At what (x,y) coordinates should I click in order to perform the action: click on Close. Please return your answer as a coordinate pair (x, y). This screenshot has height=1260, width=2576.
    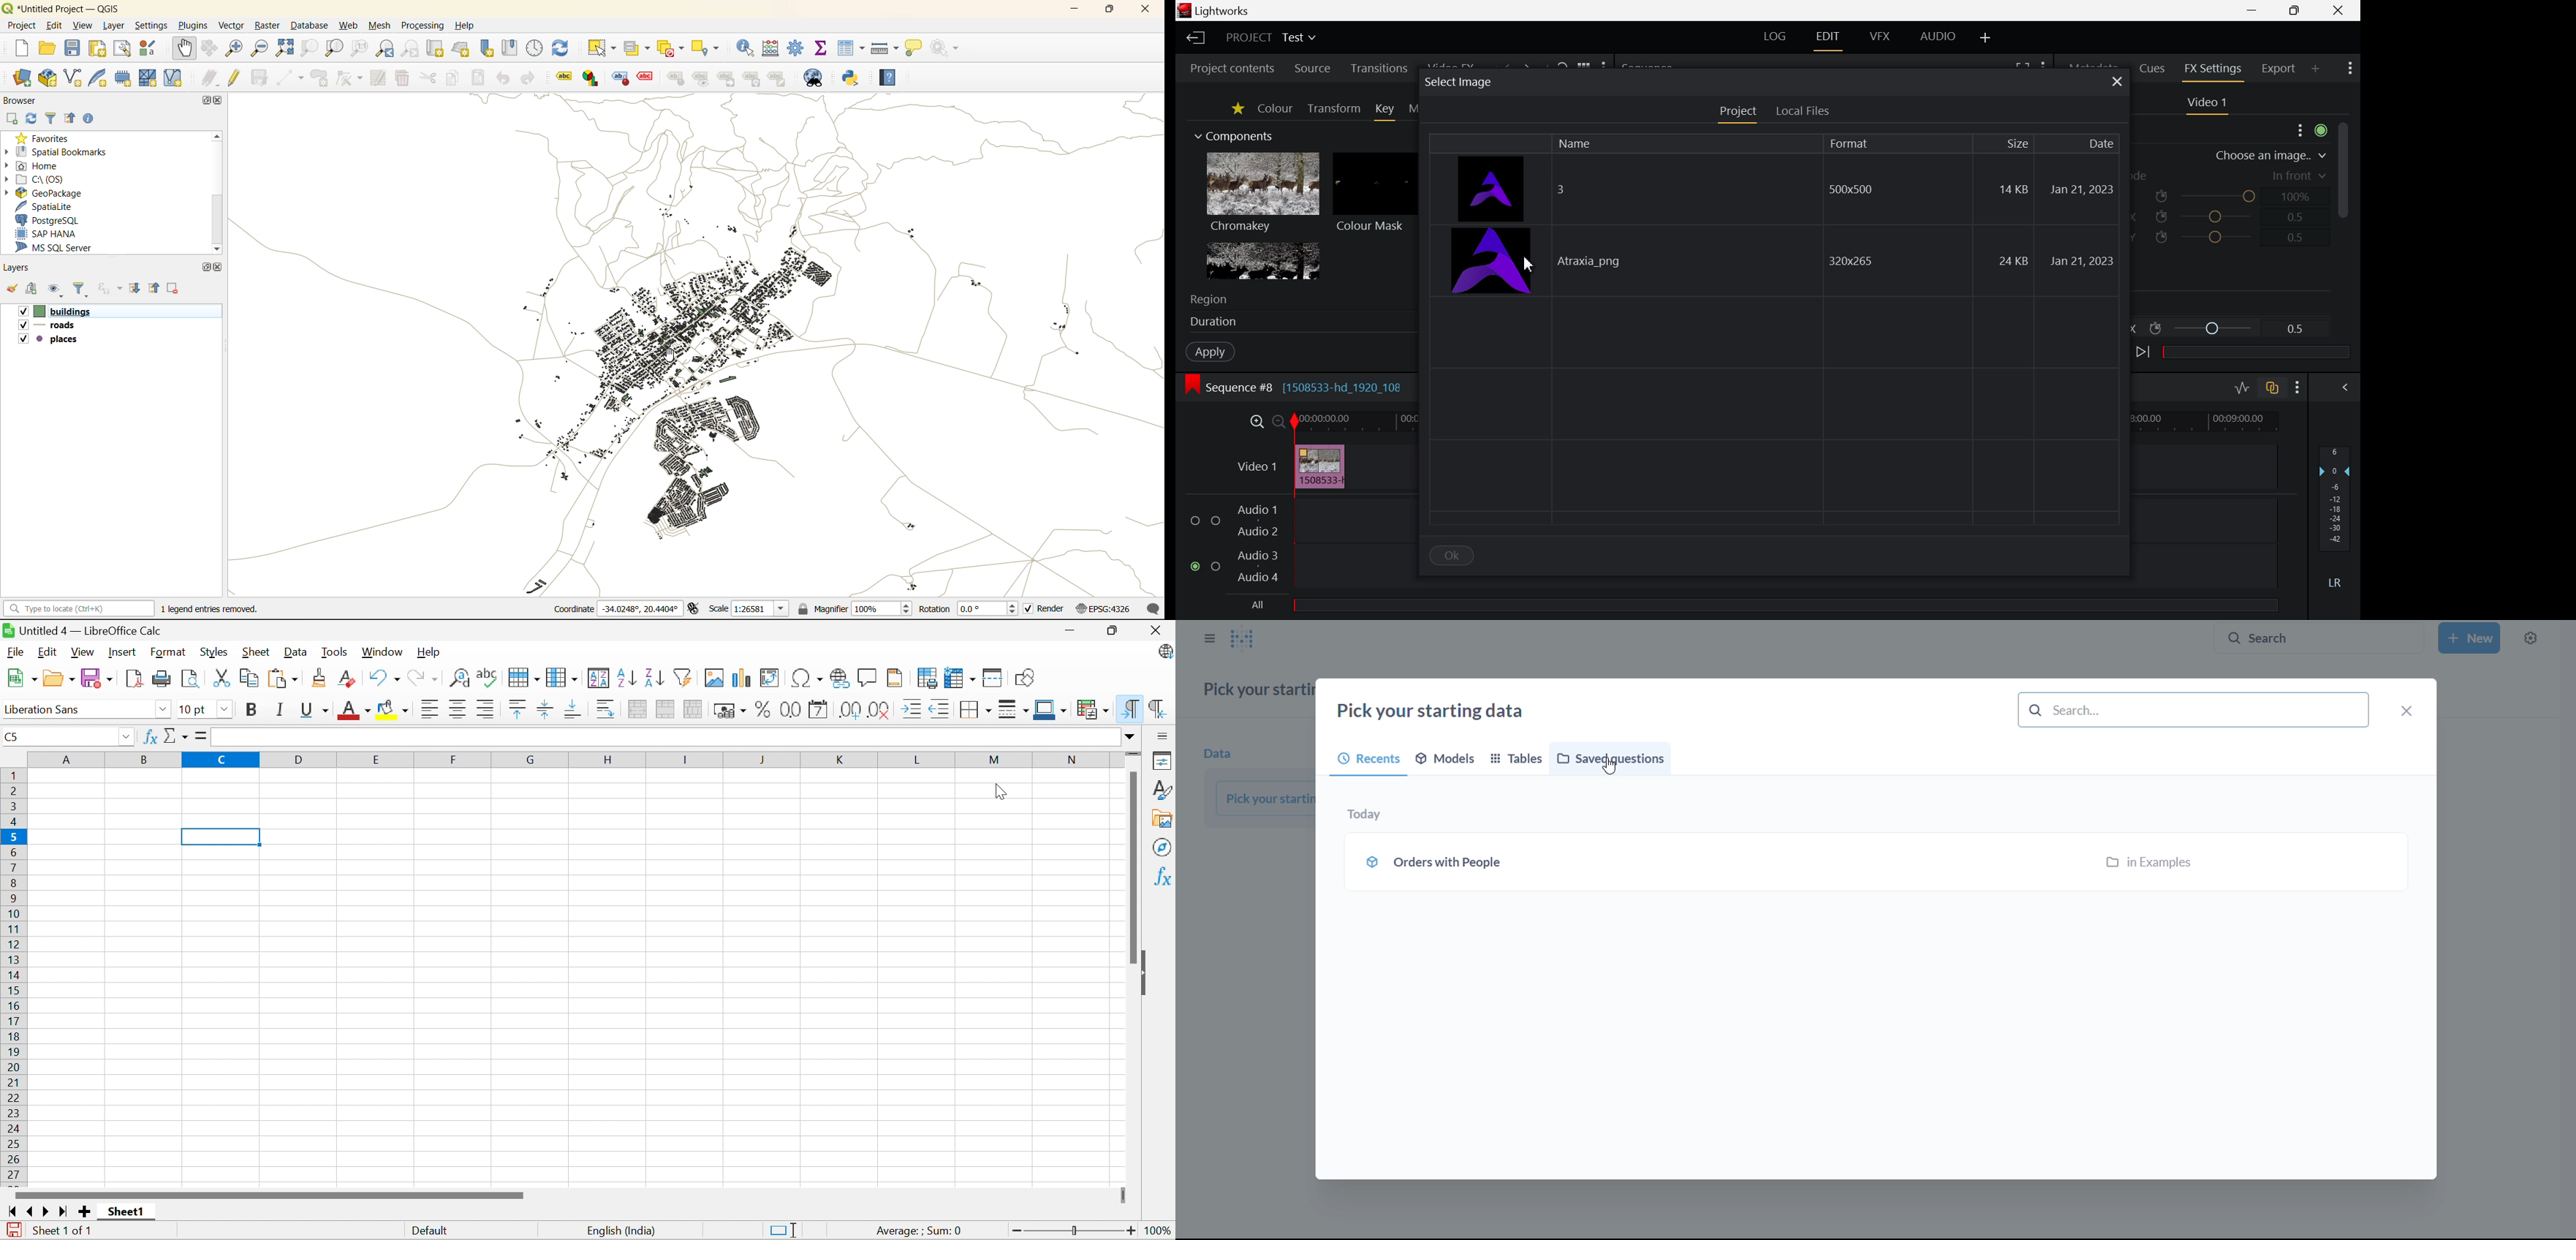
    Looking at the image, I should click on (2339, 10).